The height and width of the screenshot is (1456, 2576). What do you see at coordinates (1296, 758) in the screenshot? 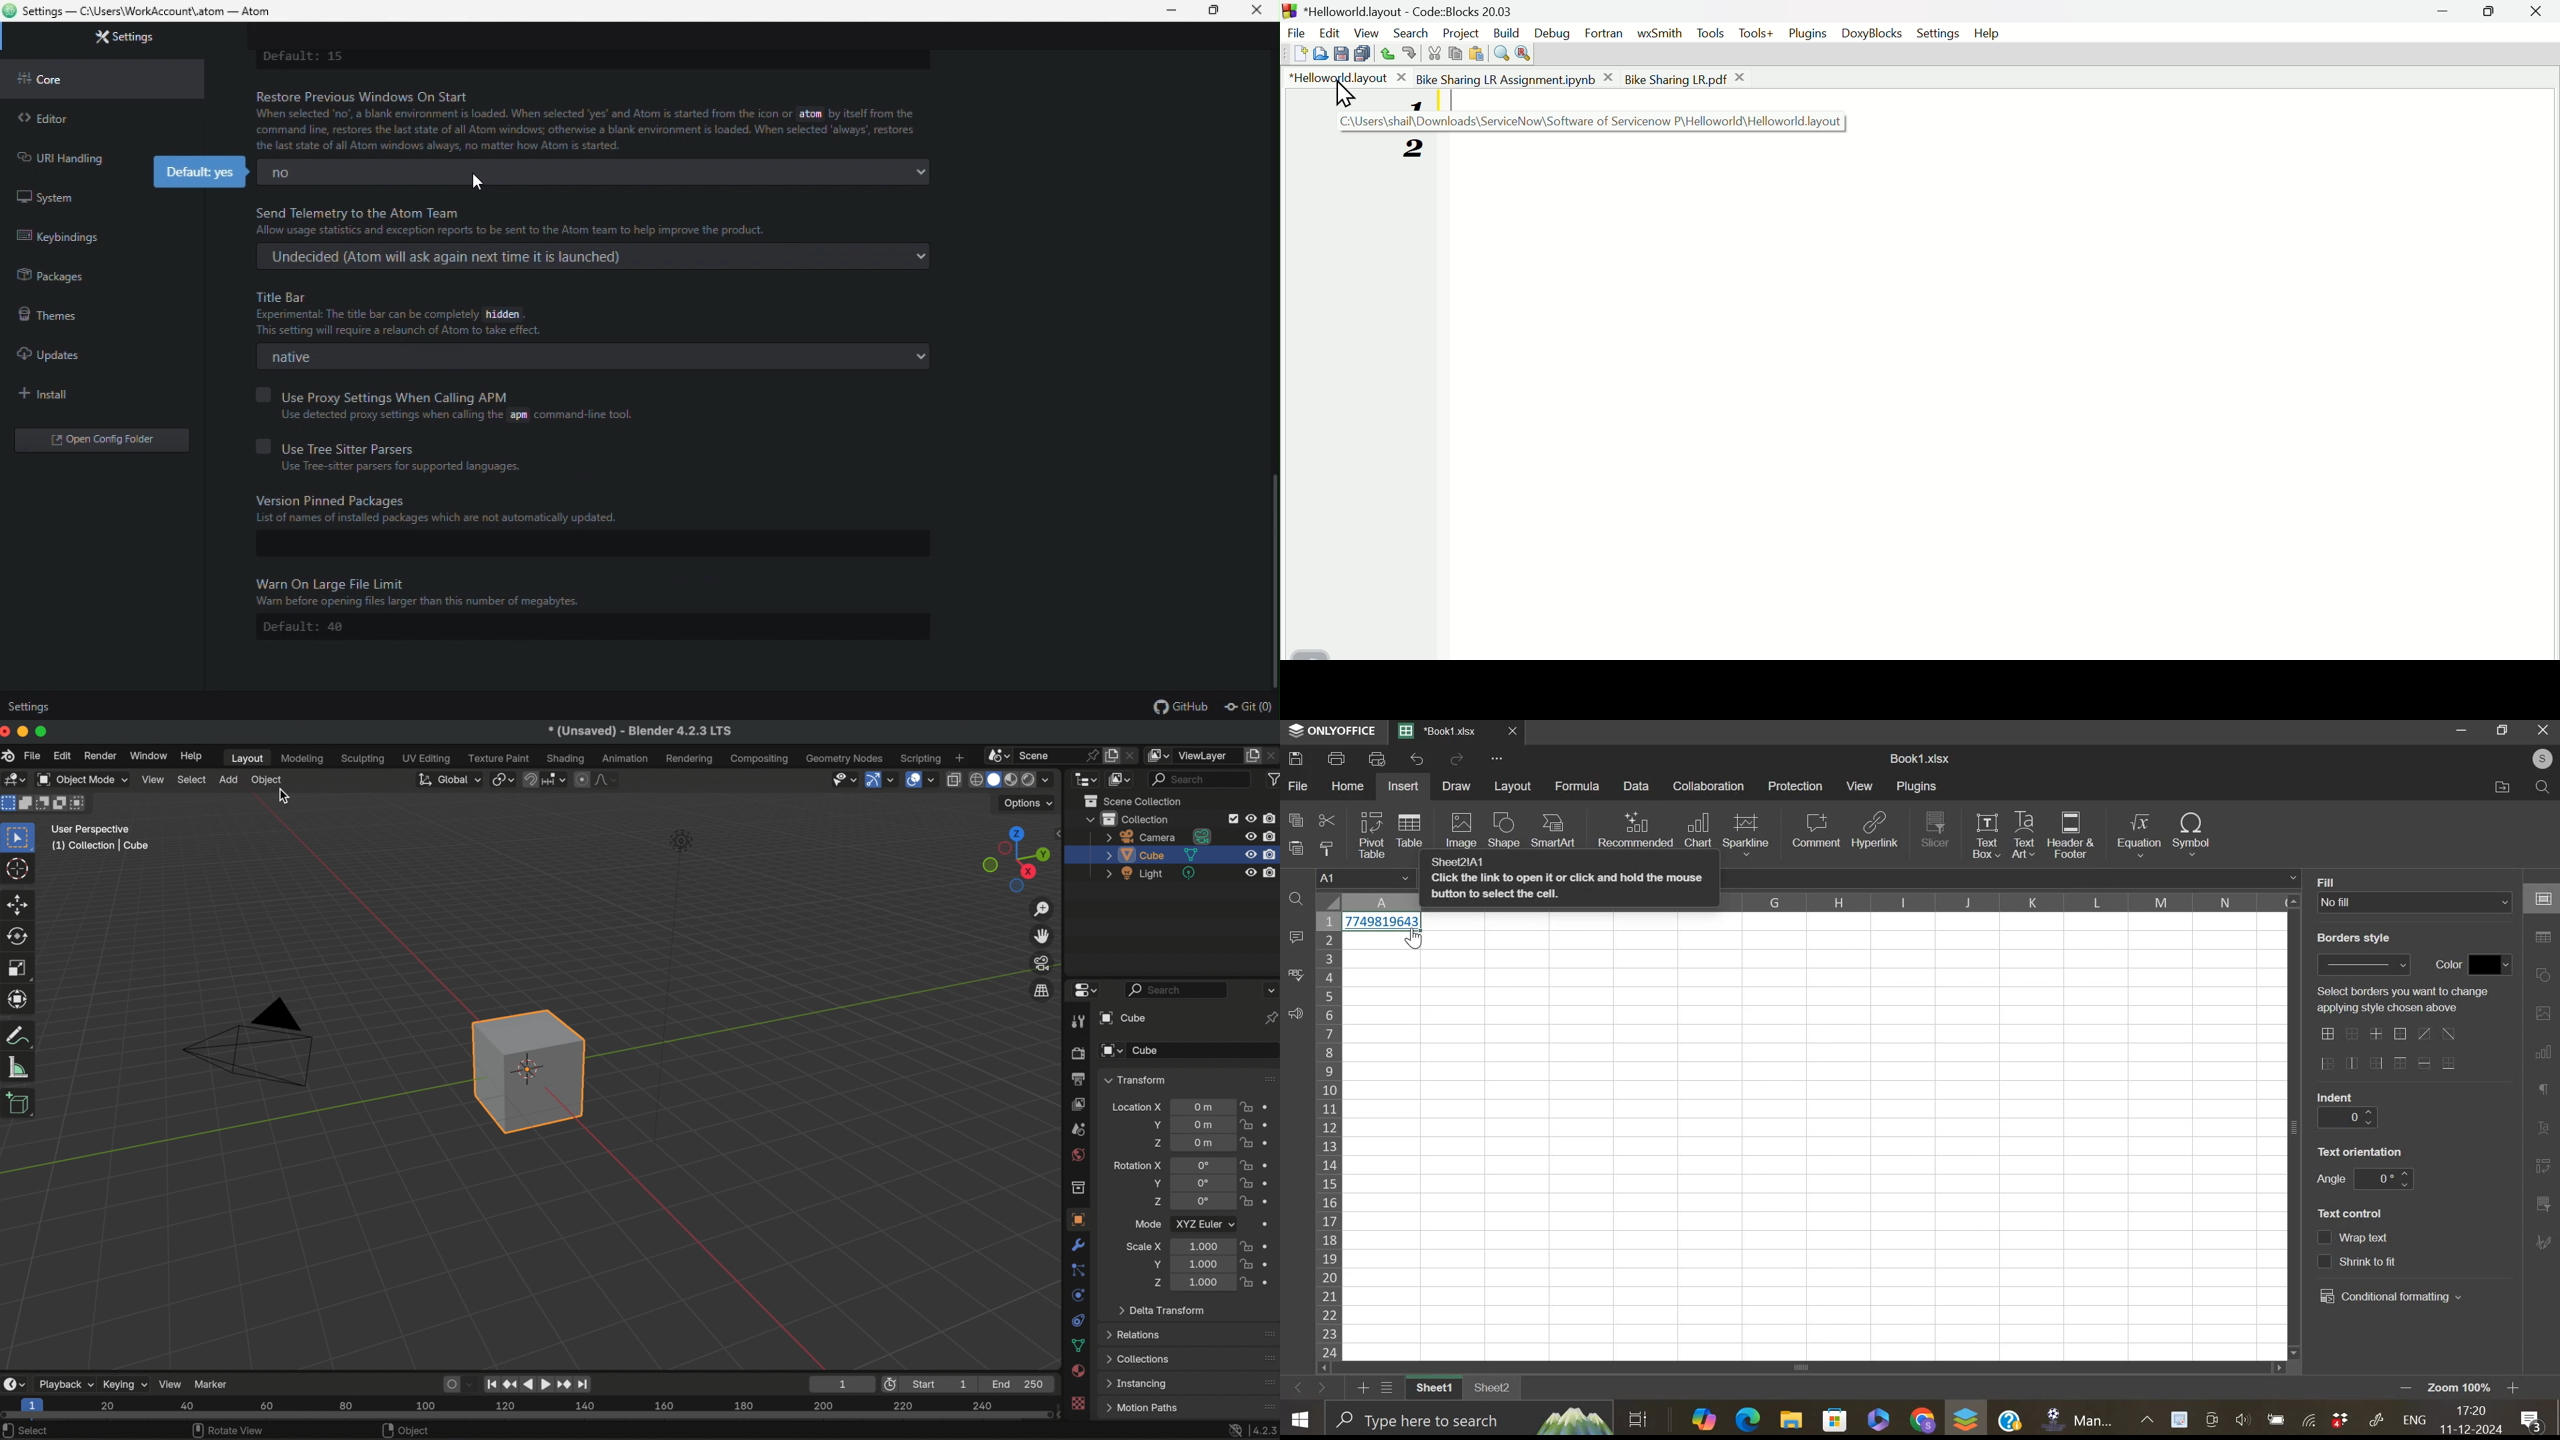
I see `save` at bounding box center [1296, 758].